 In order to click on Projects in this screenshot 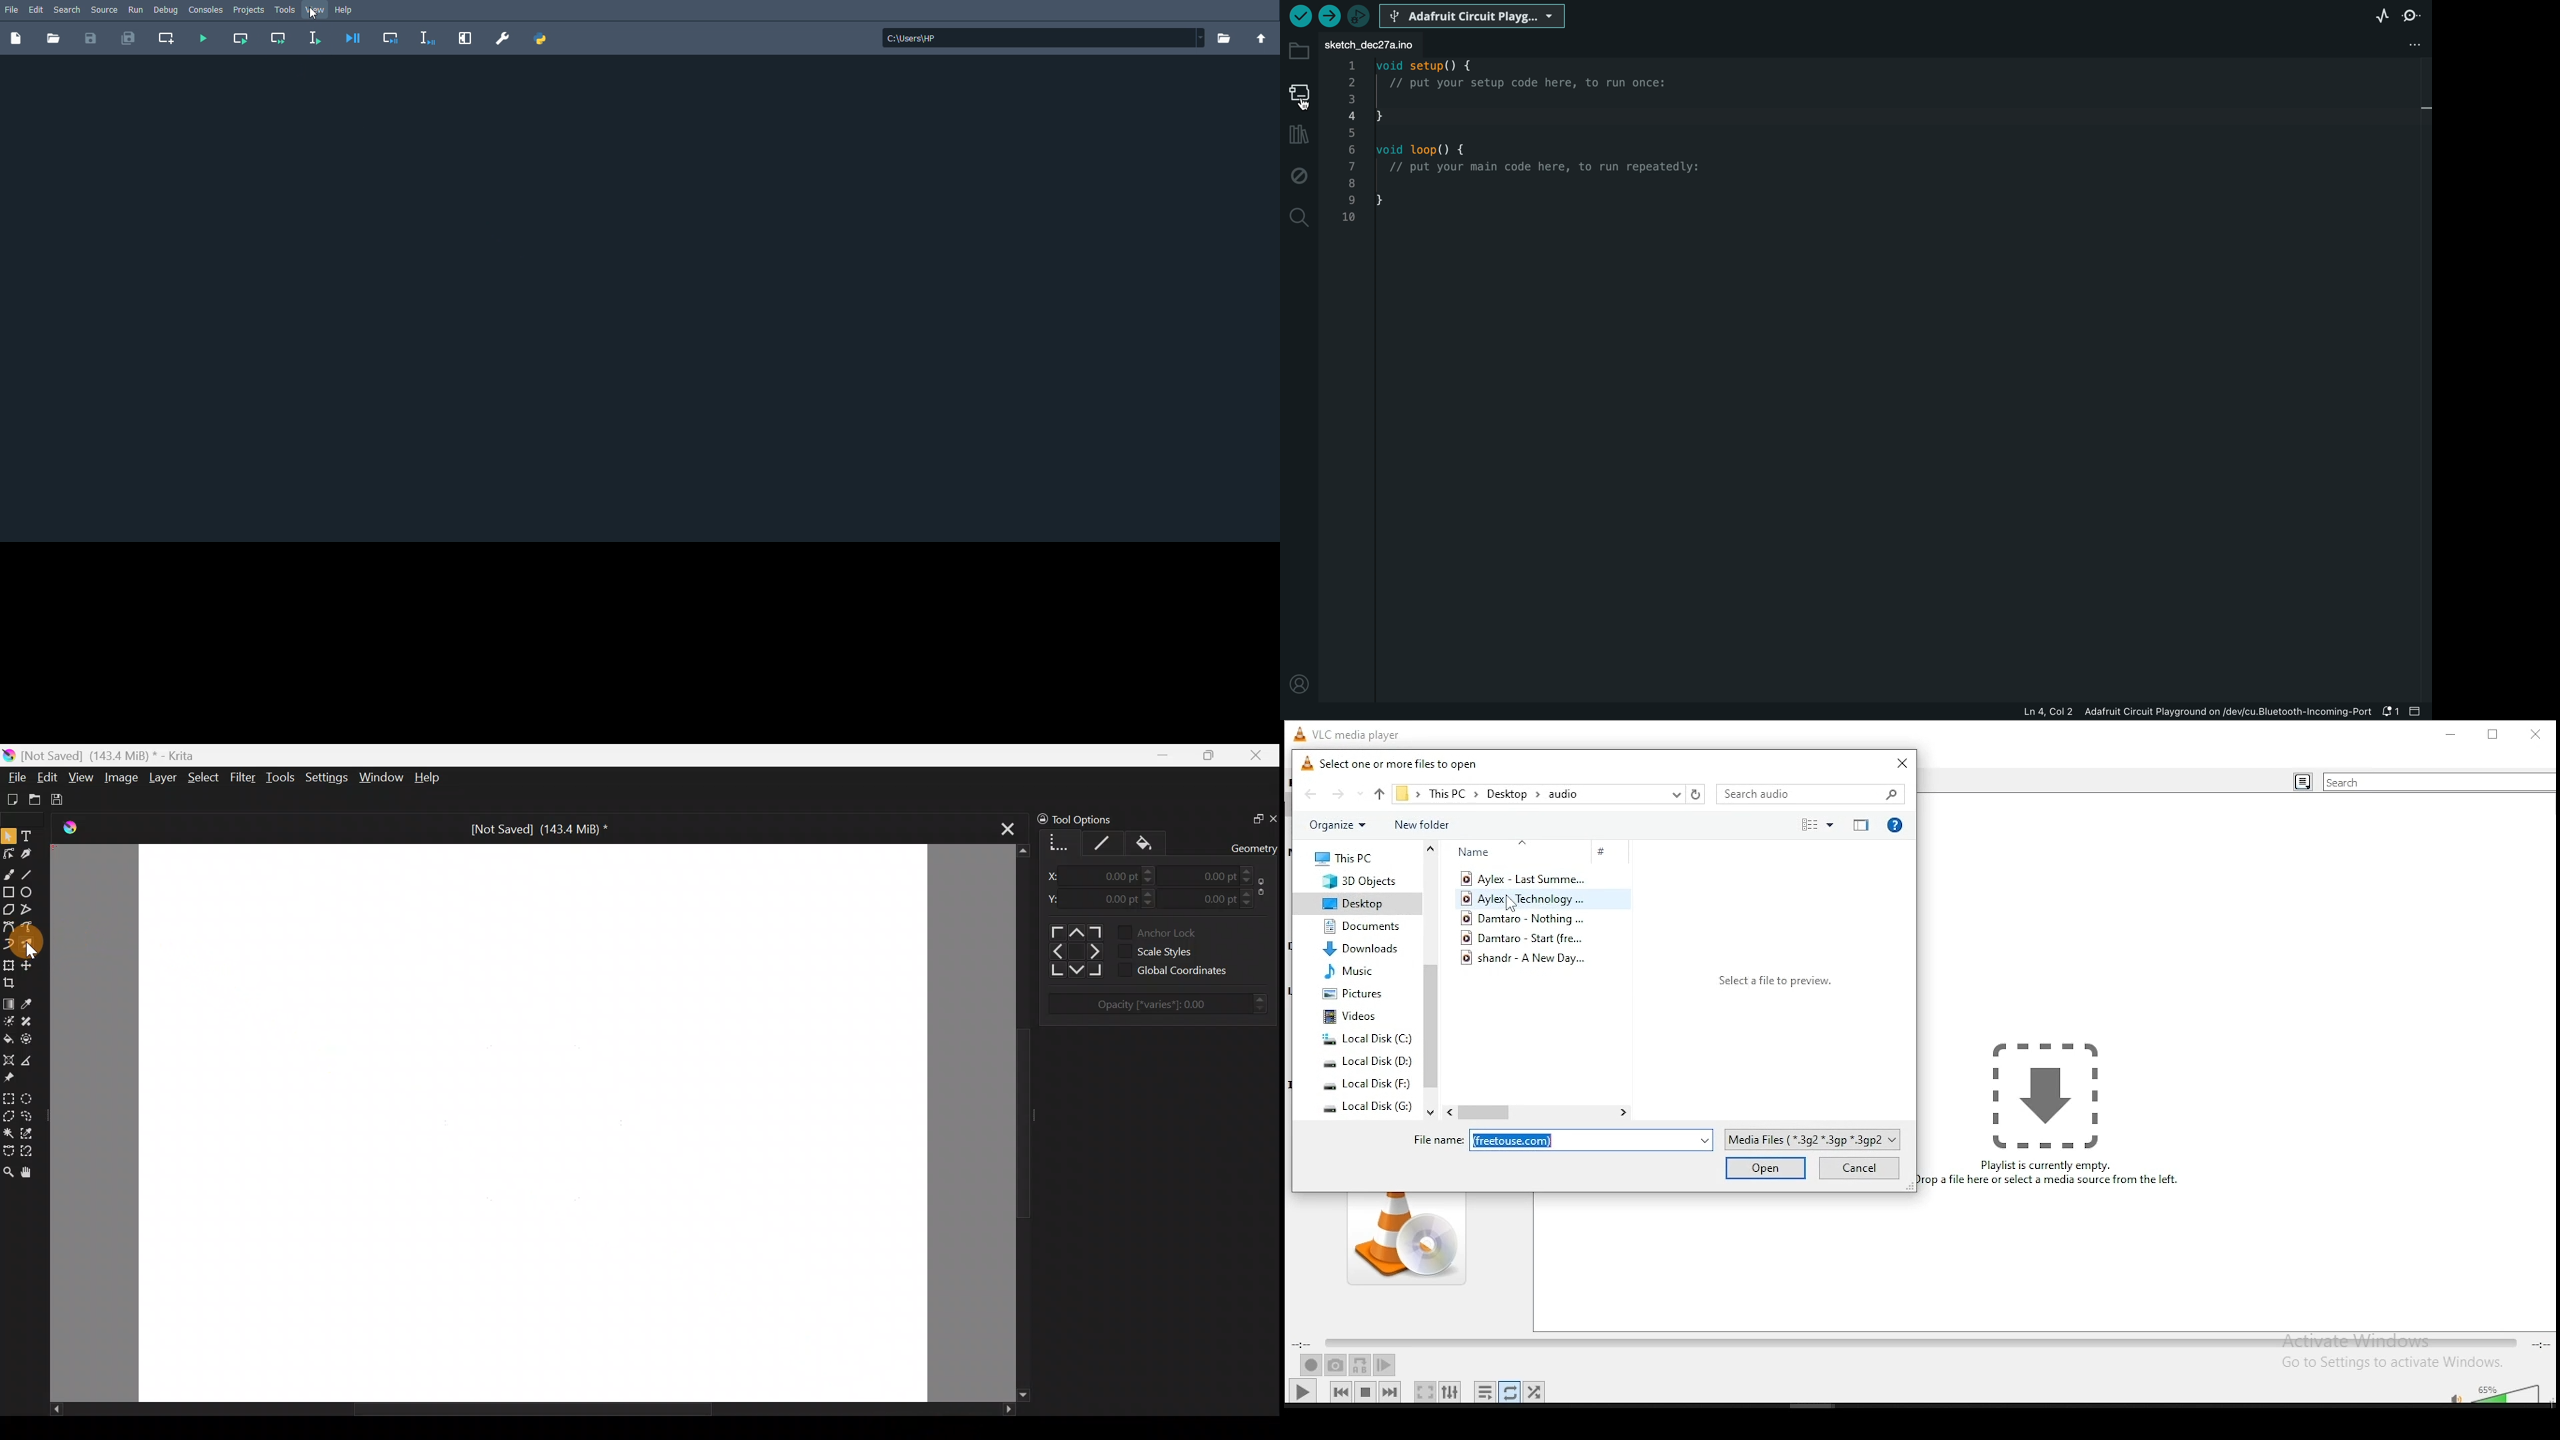, I will do `click(250, 11)`.